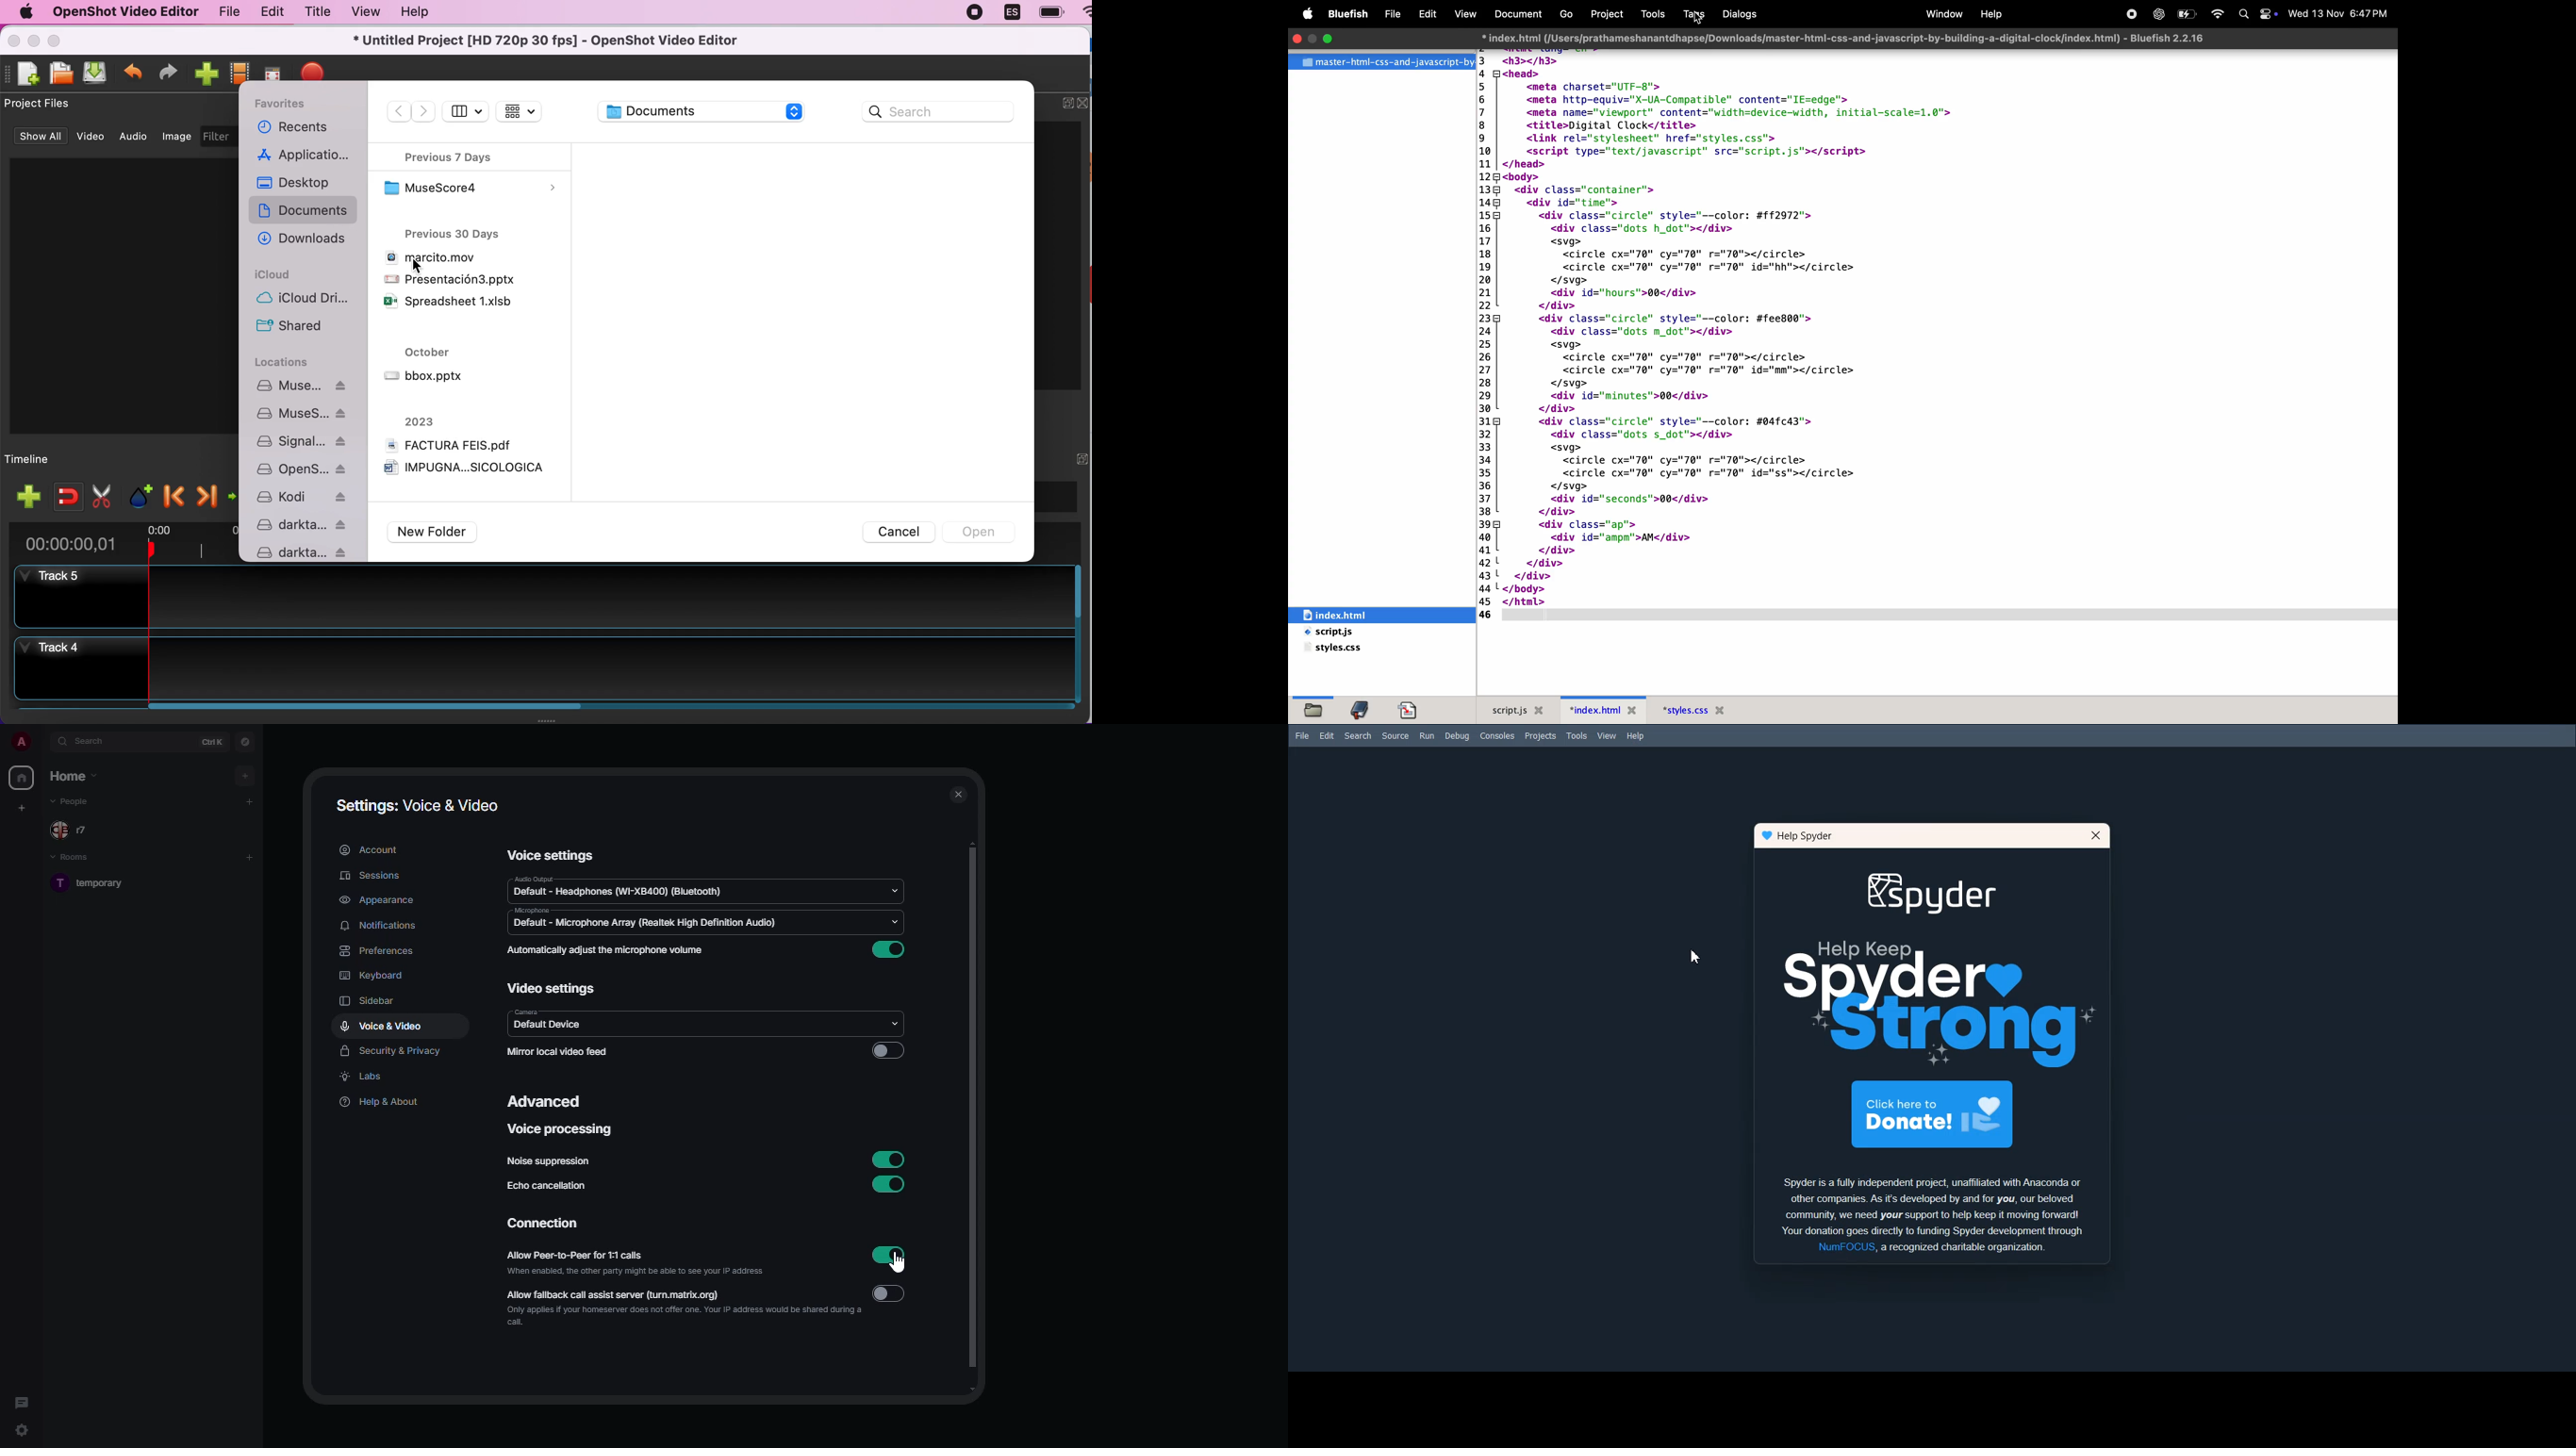 The height and width of the screenshot is (1456, 2576). Describe the element at coordinates (23, 777) in the screenshot. I see `home` at that location.